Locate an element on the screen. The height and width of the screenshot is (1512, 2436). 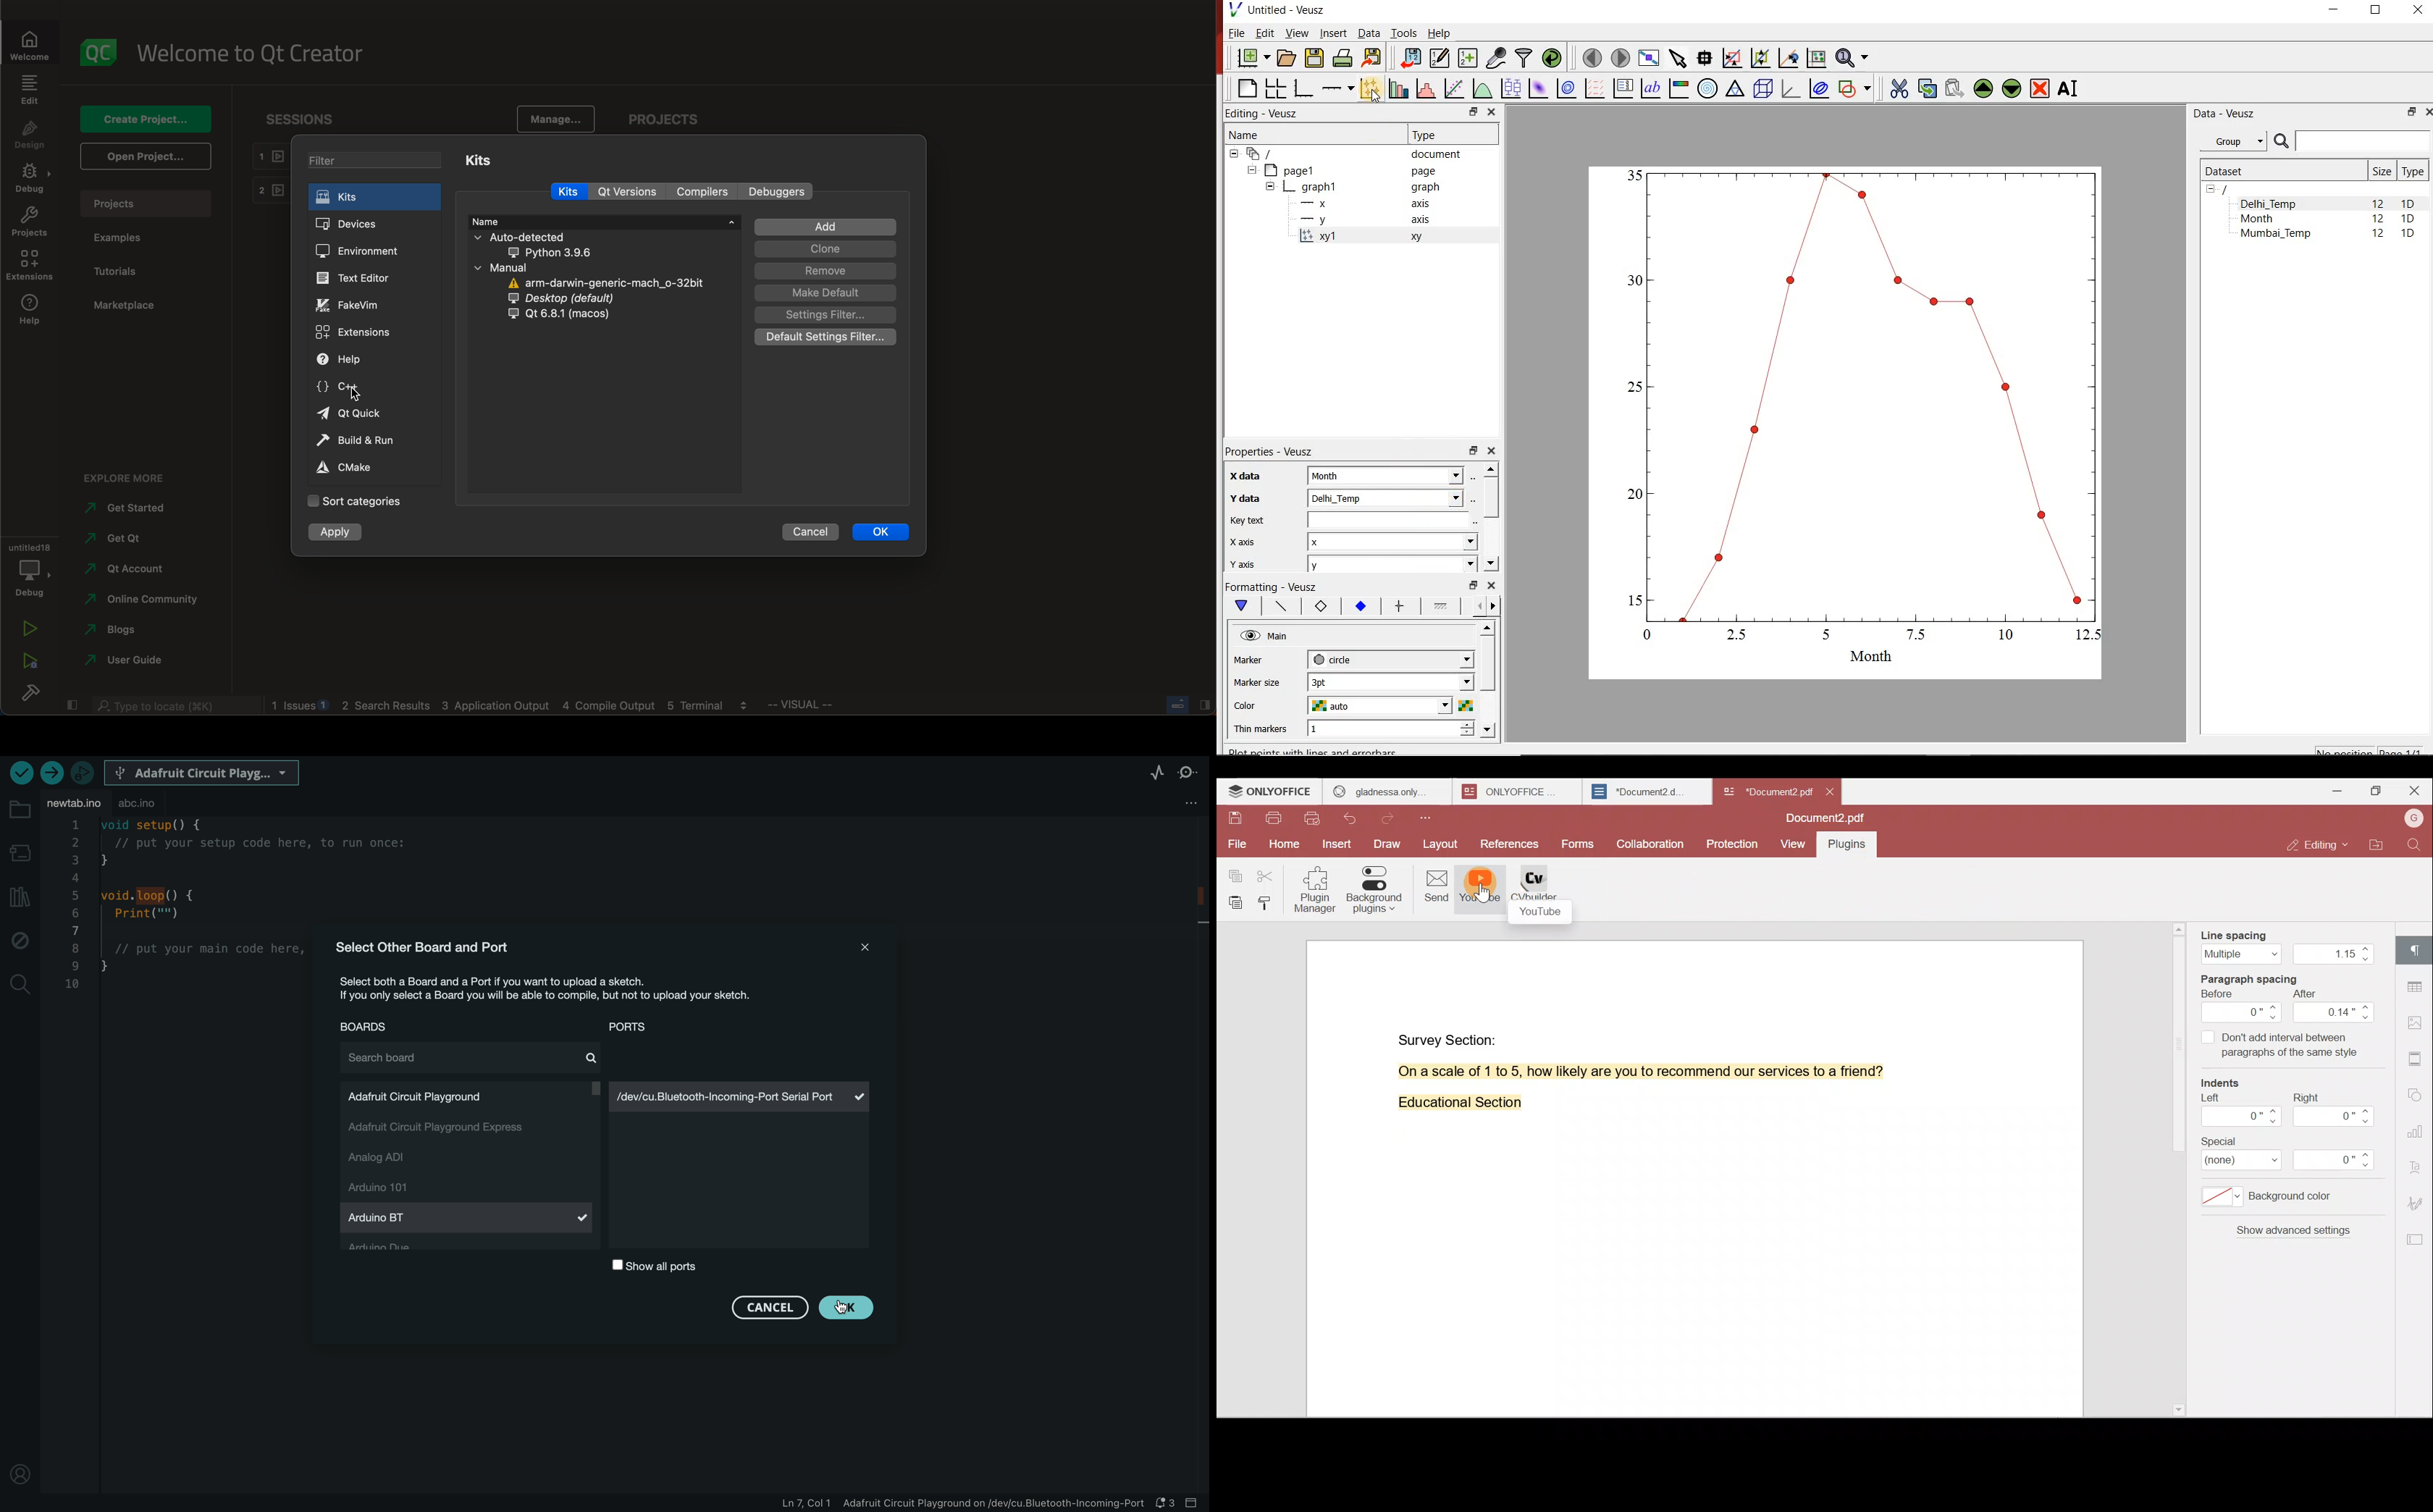
Insert is located at coordinates (1337, 845).